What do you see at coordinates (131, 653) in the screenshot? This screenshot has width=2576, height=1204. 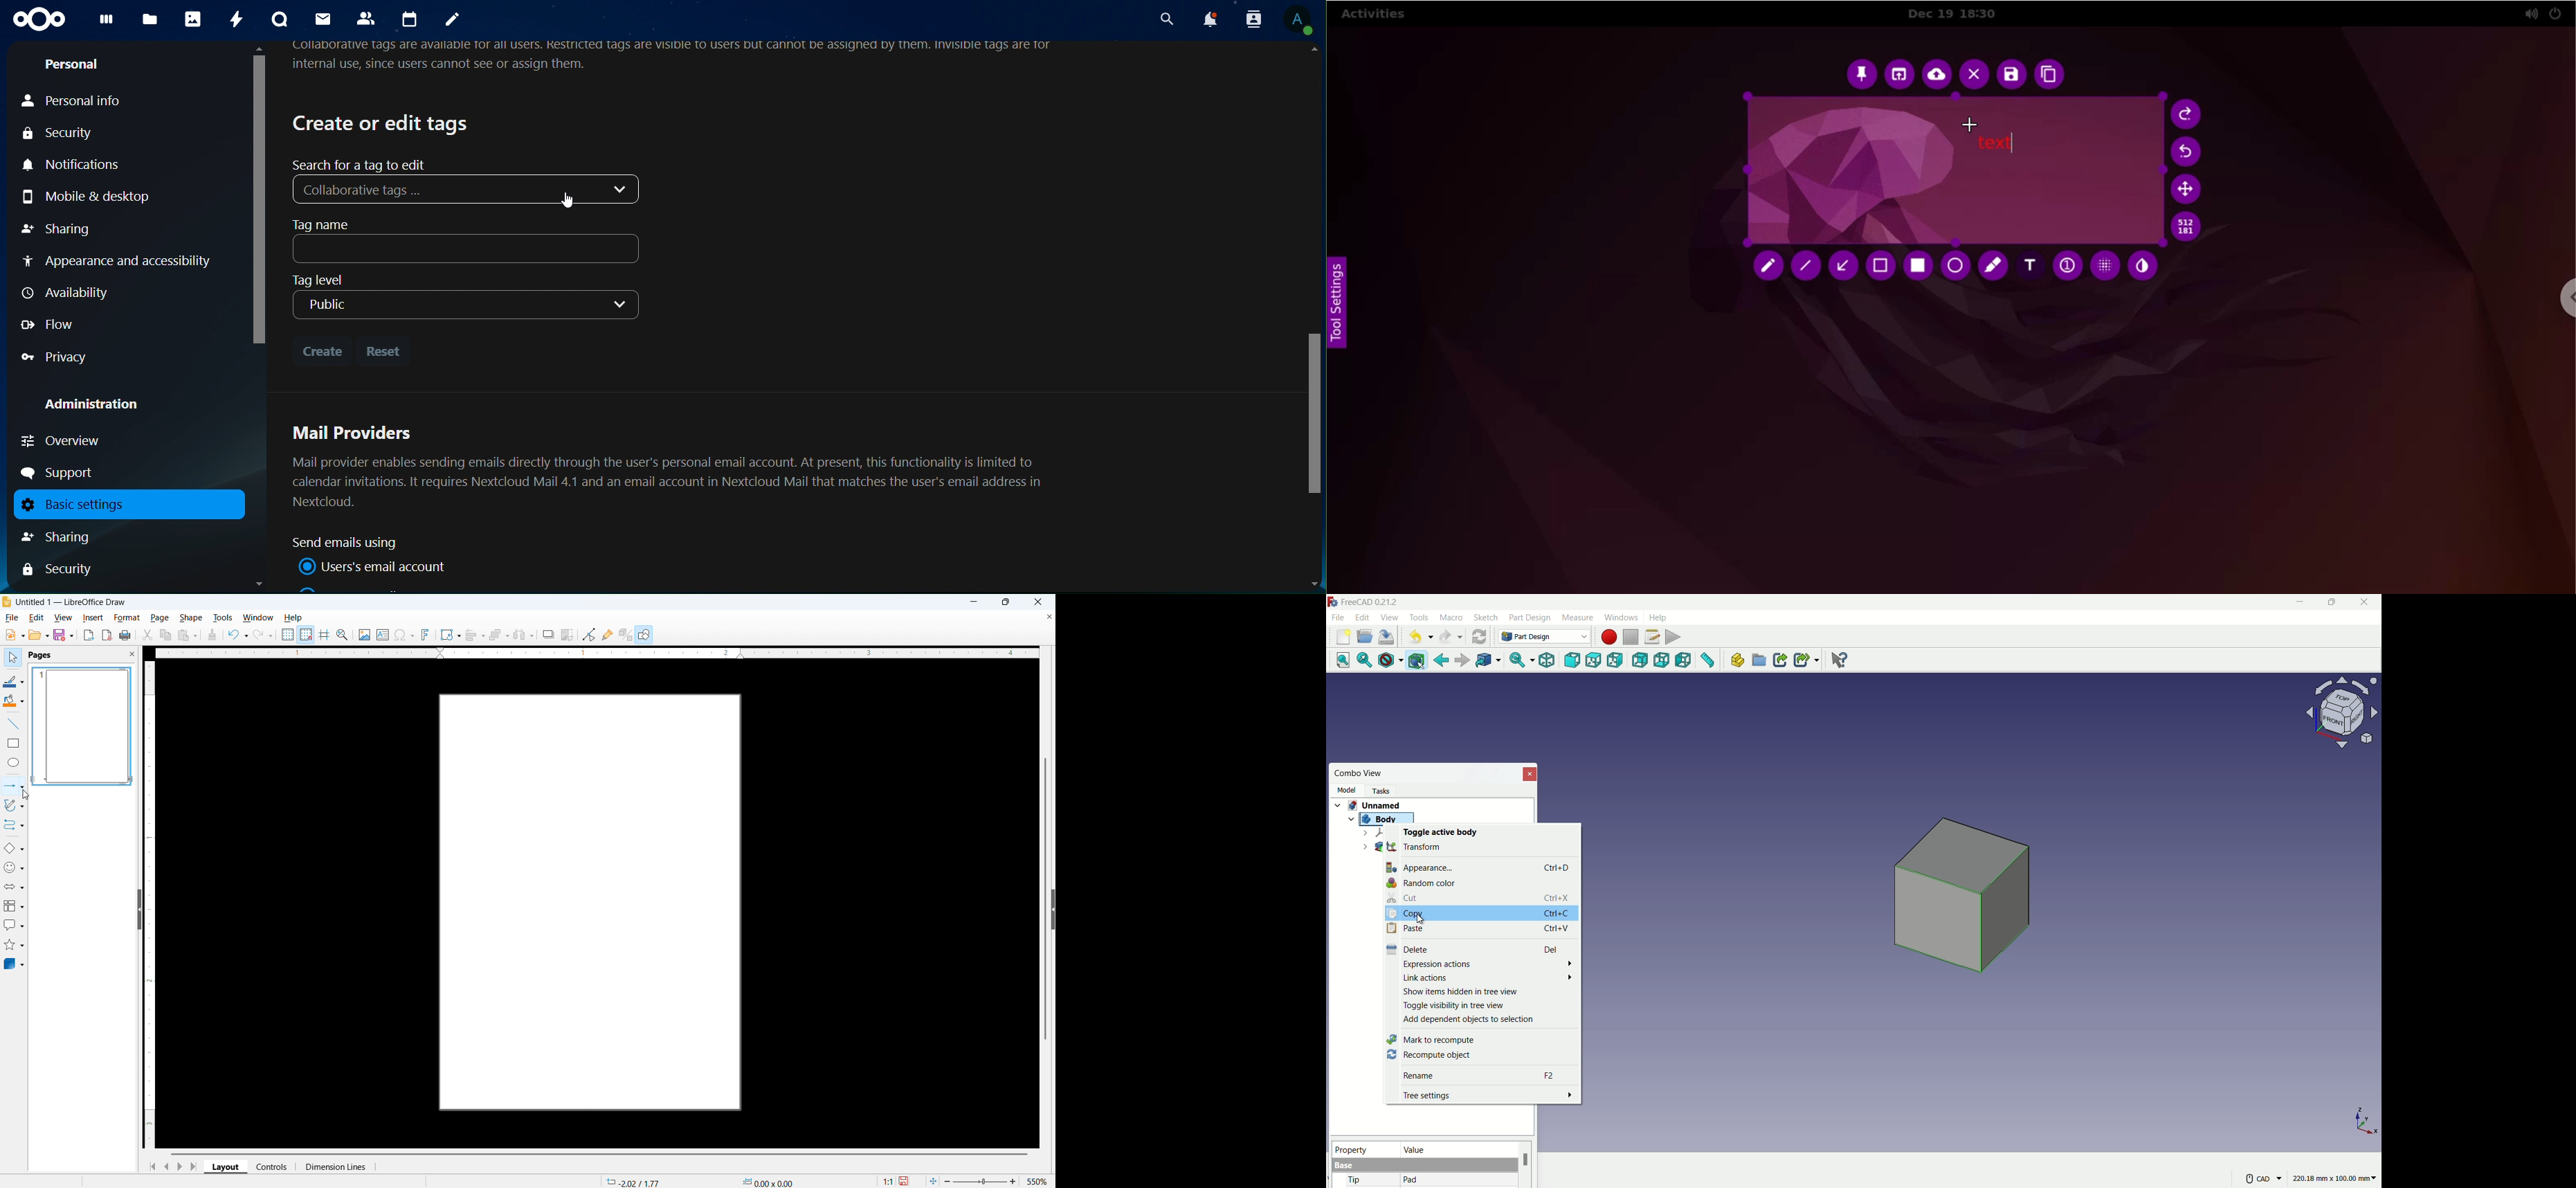 I see `Close panel ` at bounding box center [131, 653].